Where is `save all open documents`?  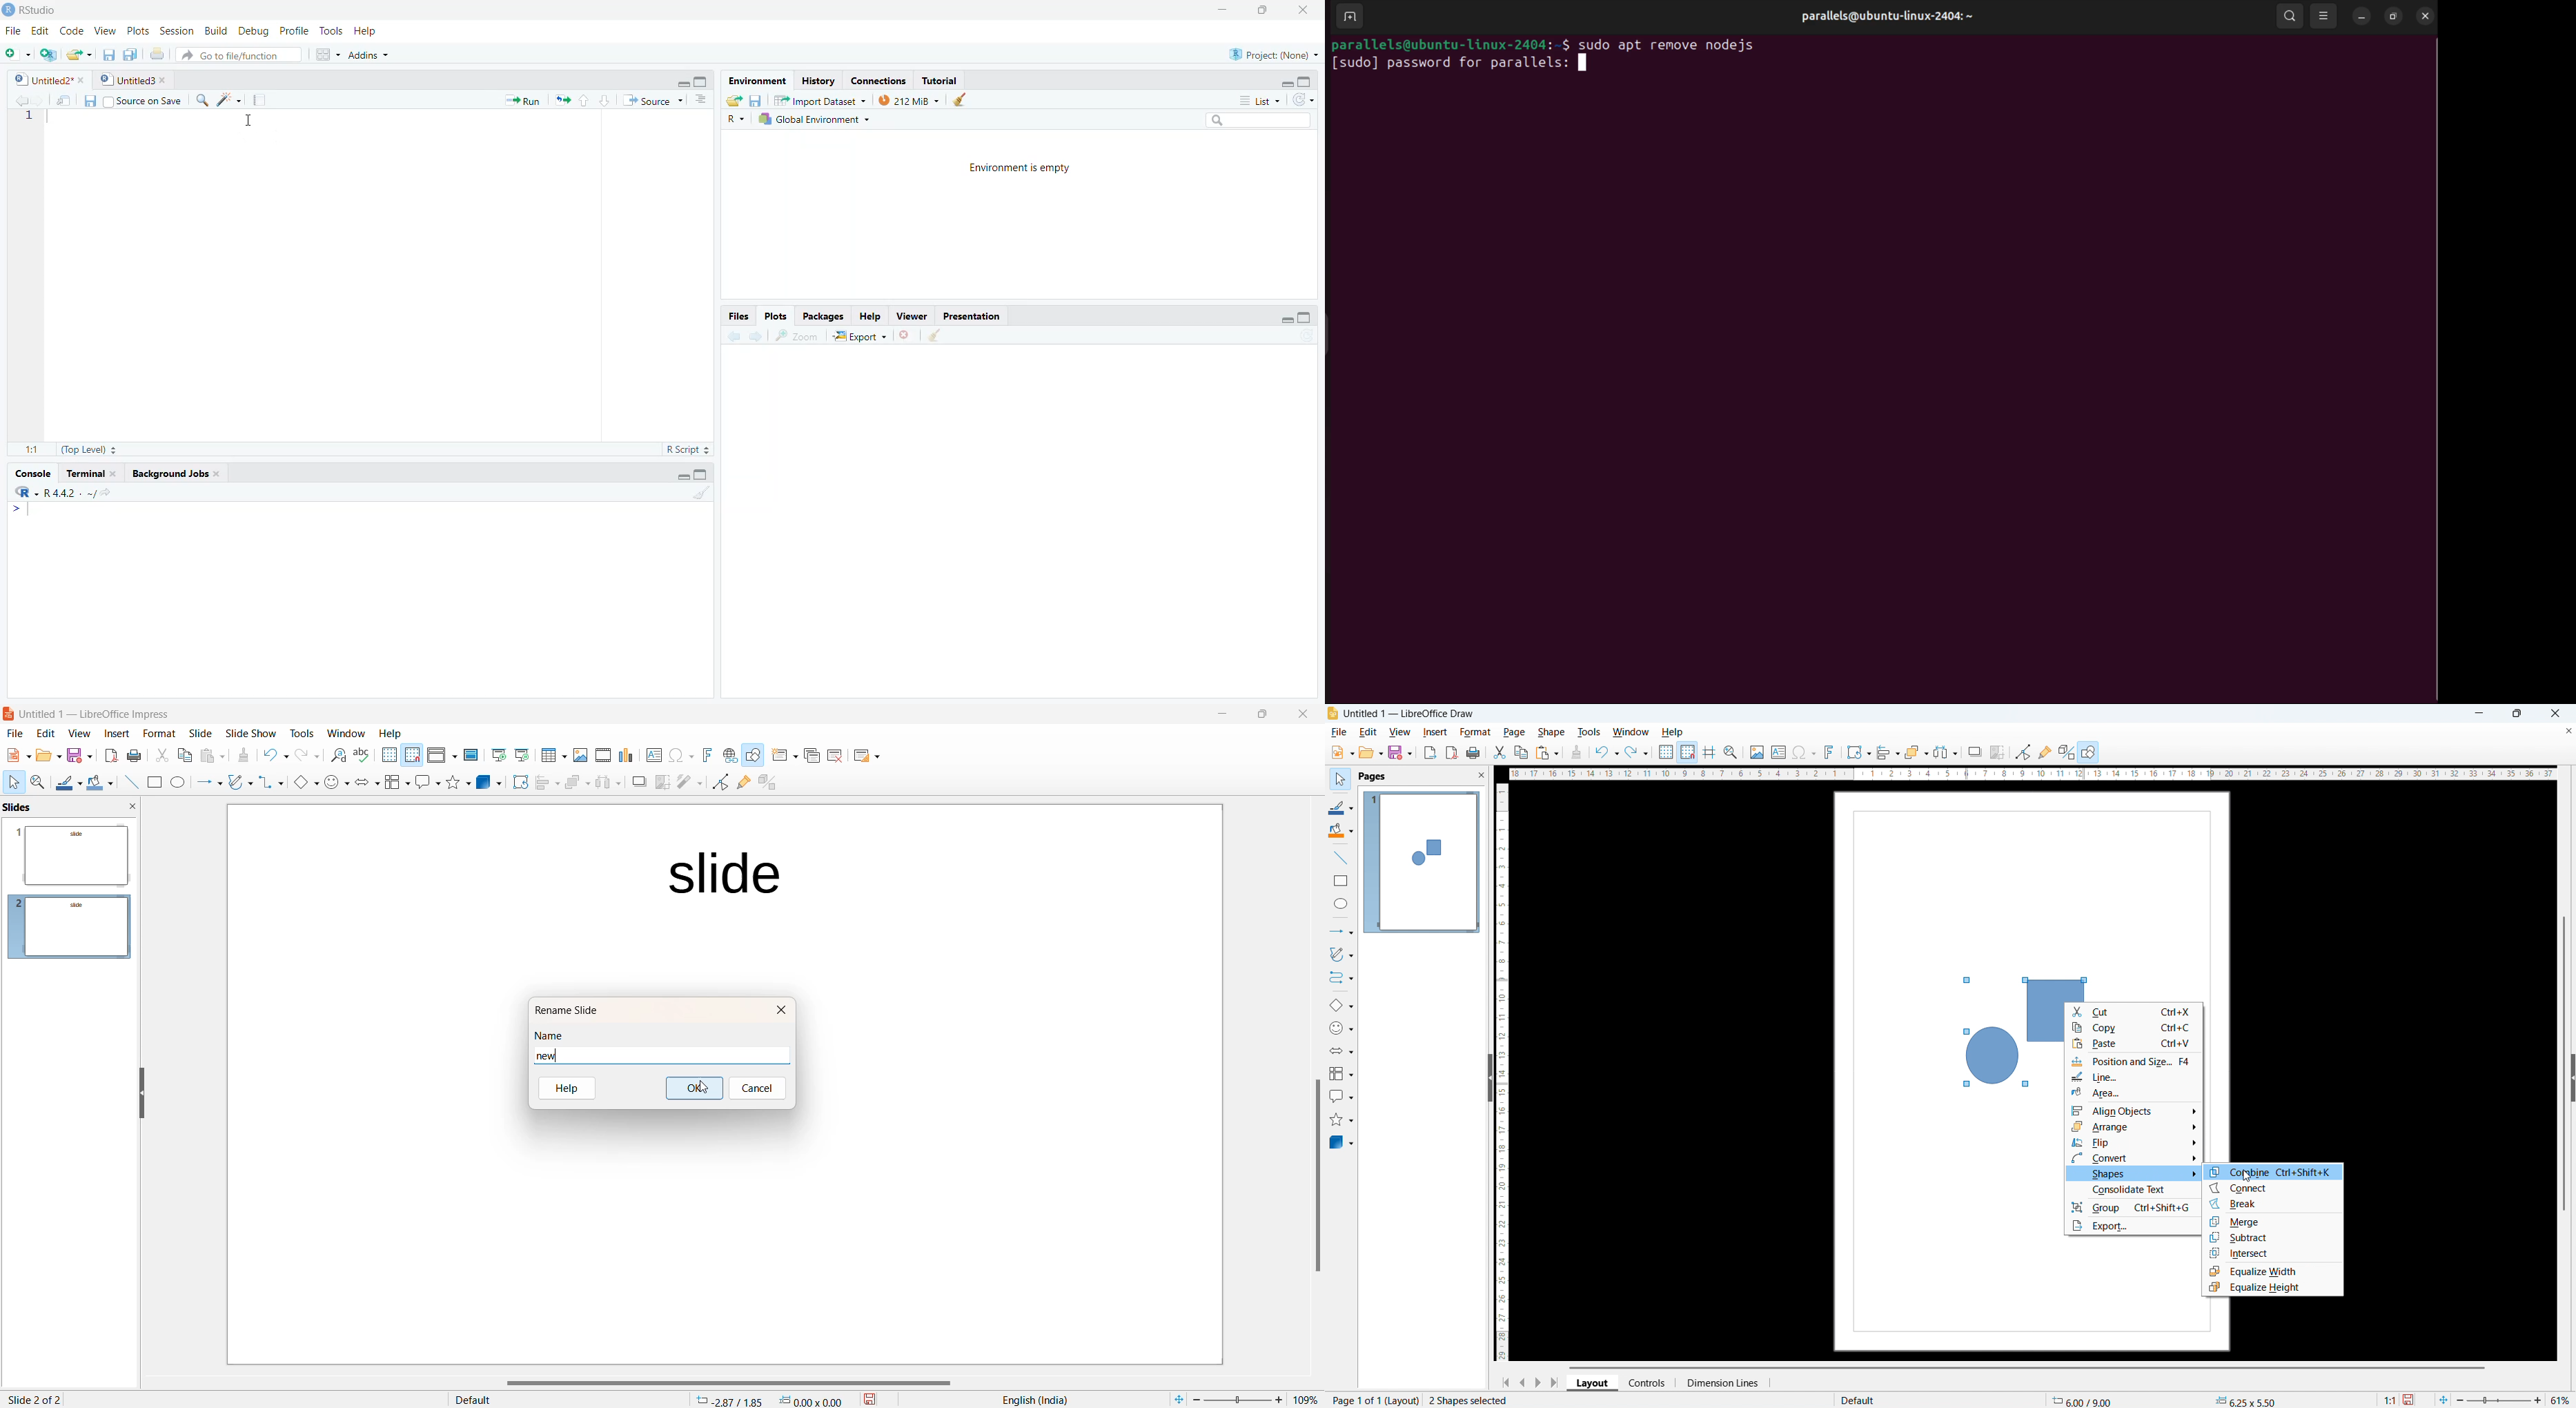 save all open documents is located at coordinates (132, 55).